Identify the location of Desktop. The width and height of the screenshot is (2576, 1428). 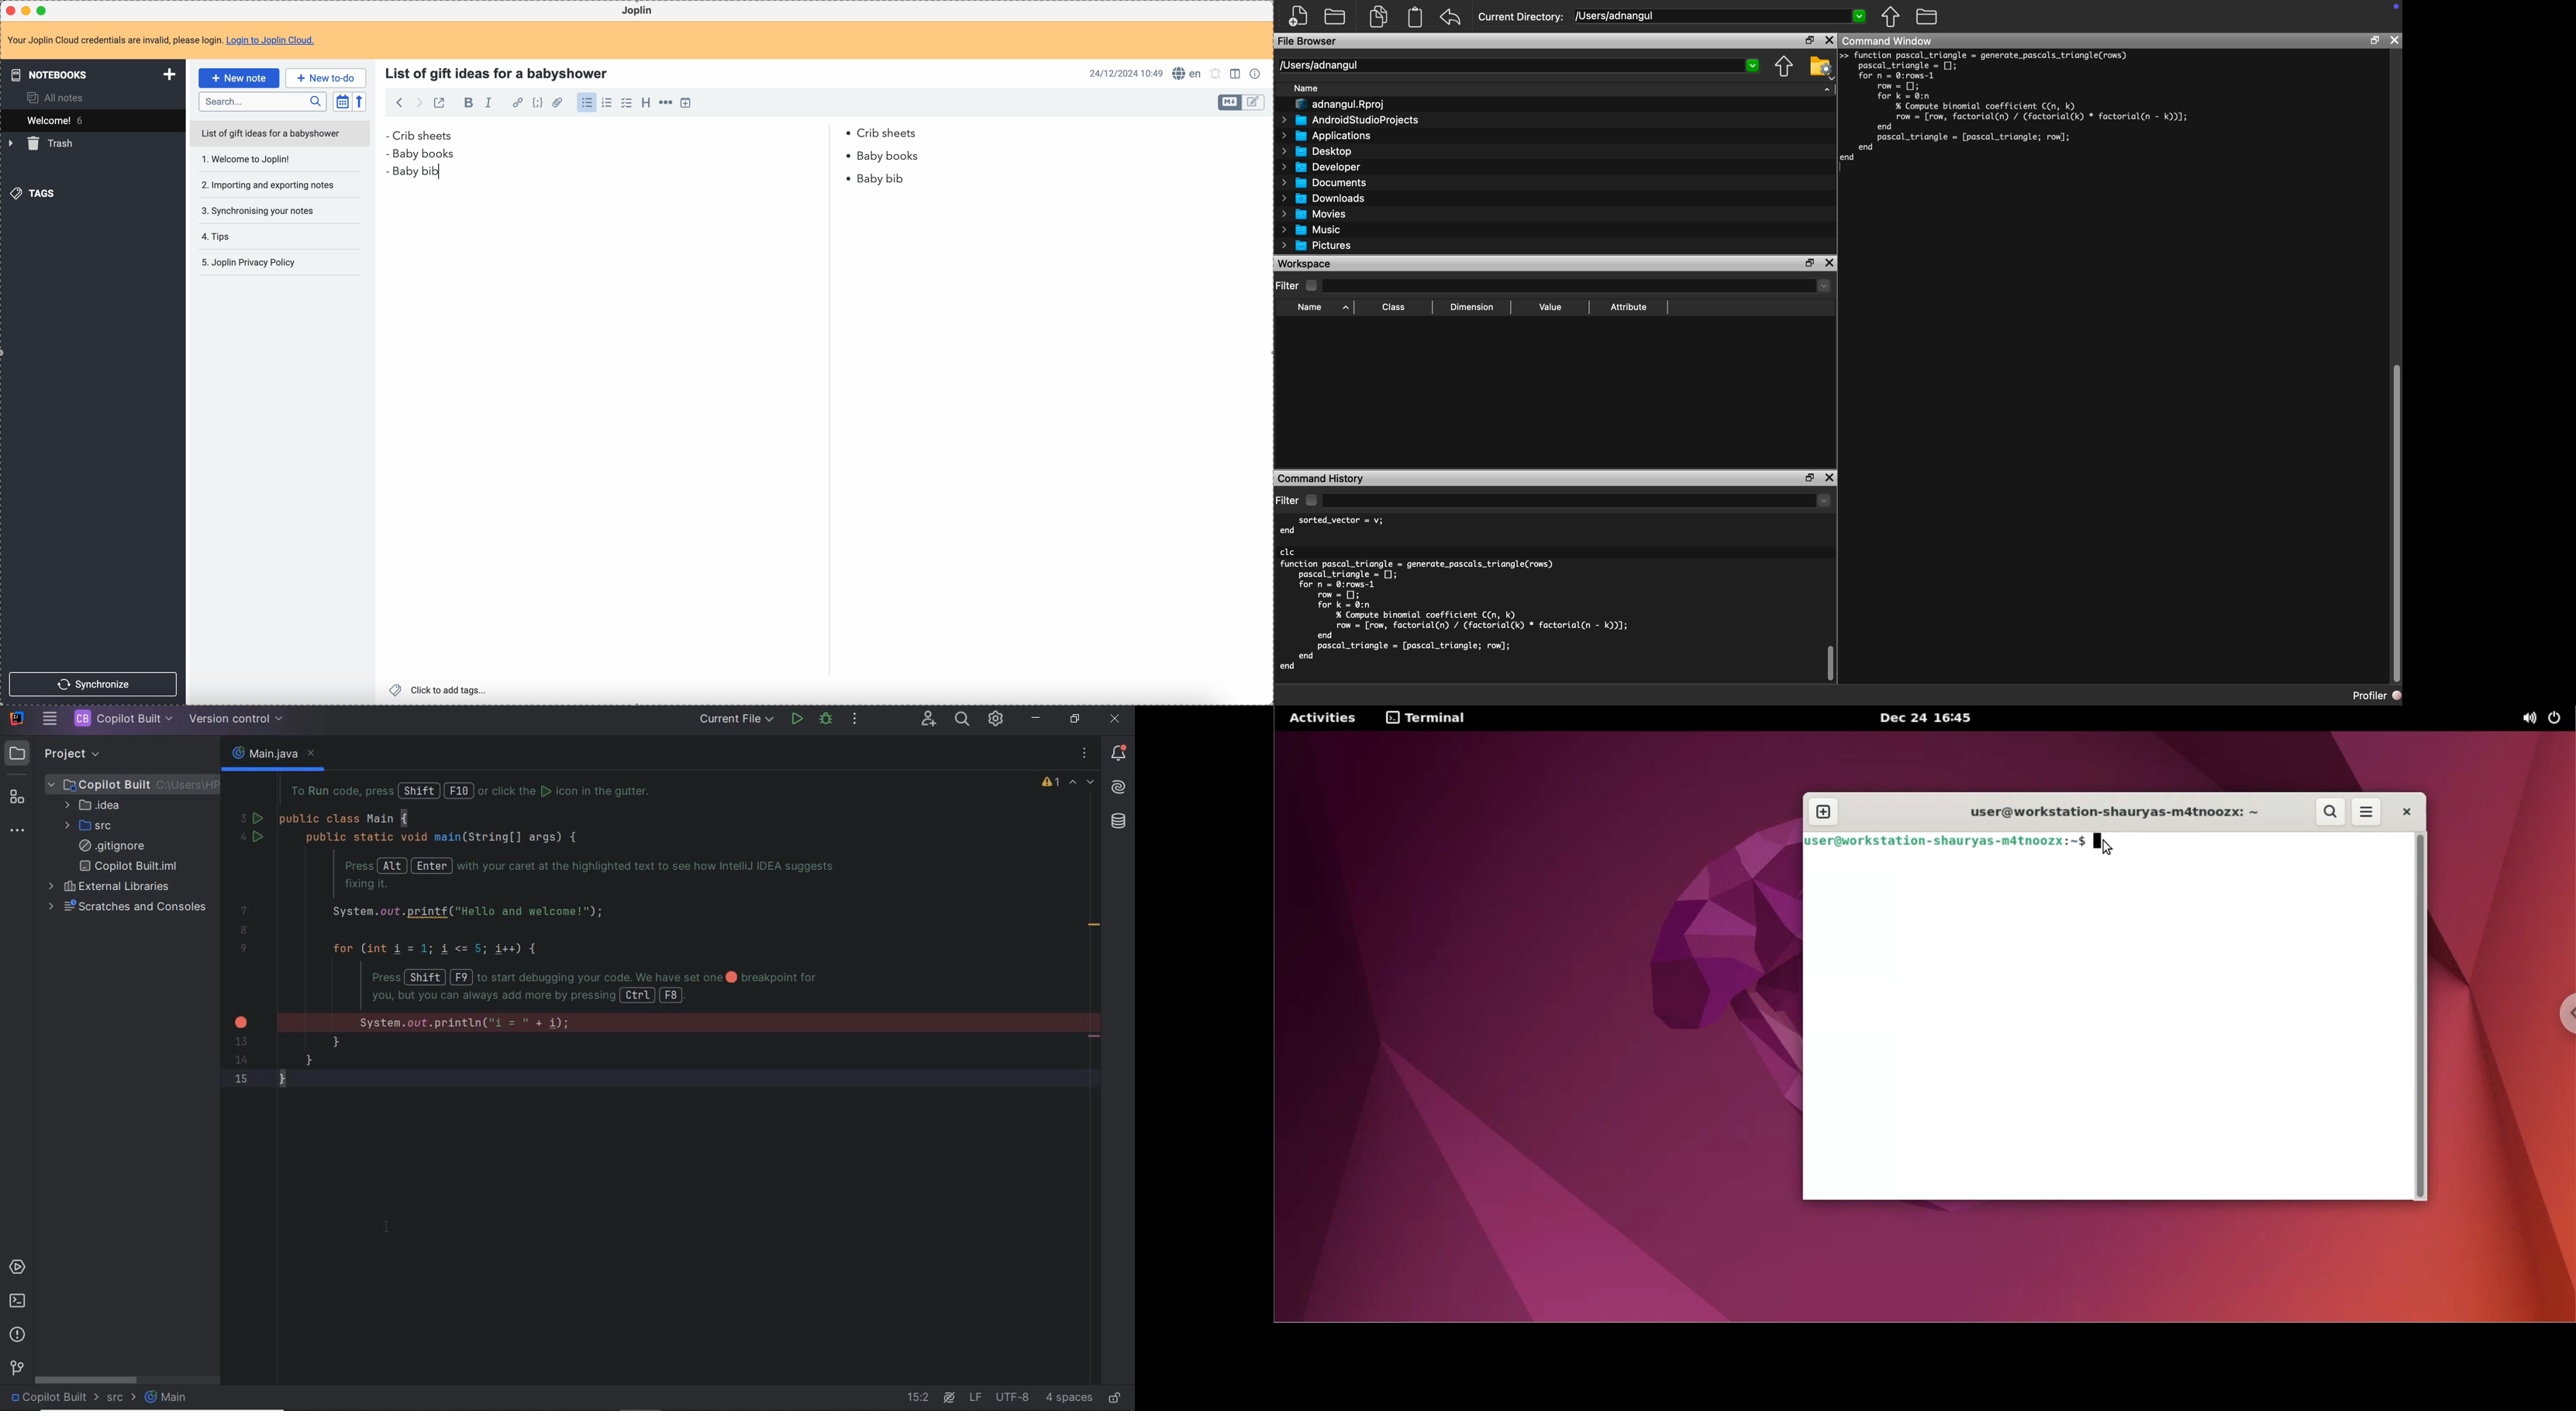
(1318, 152).